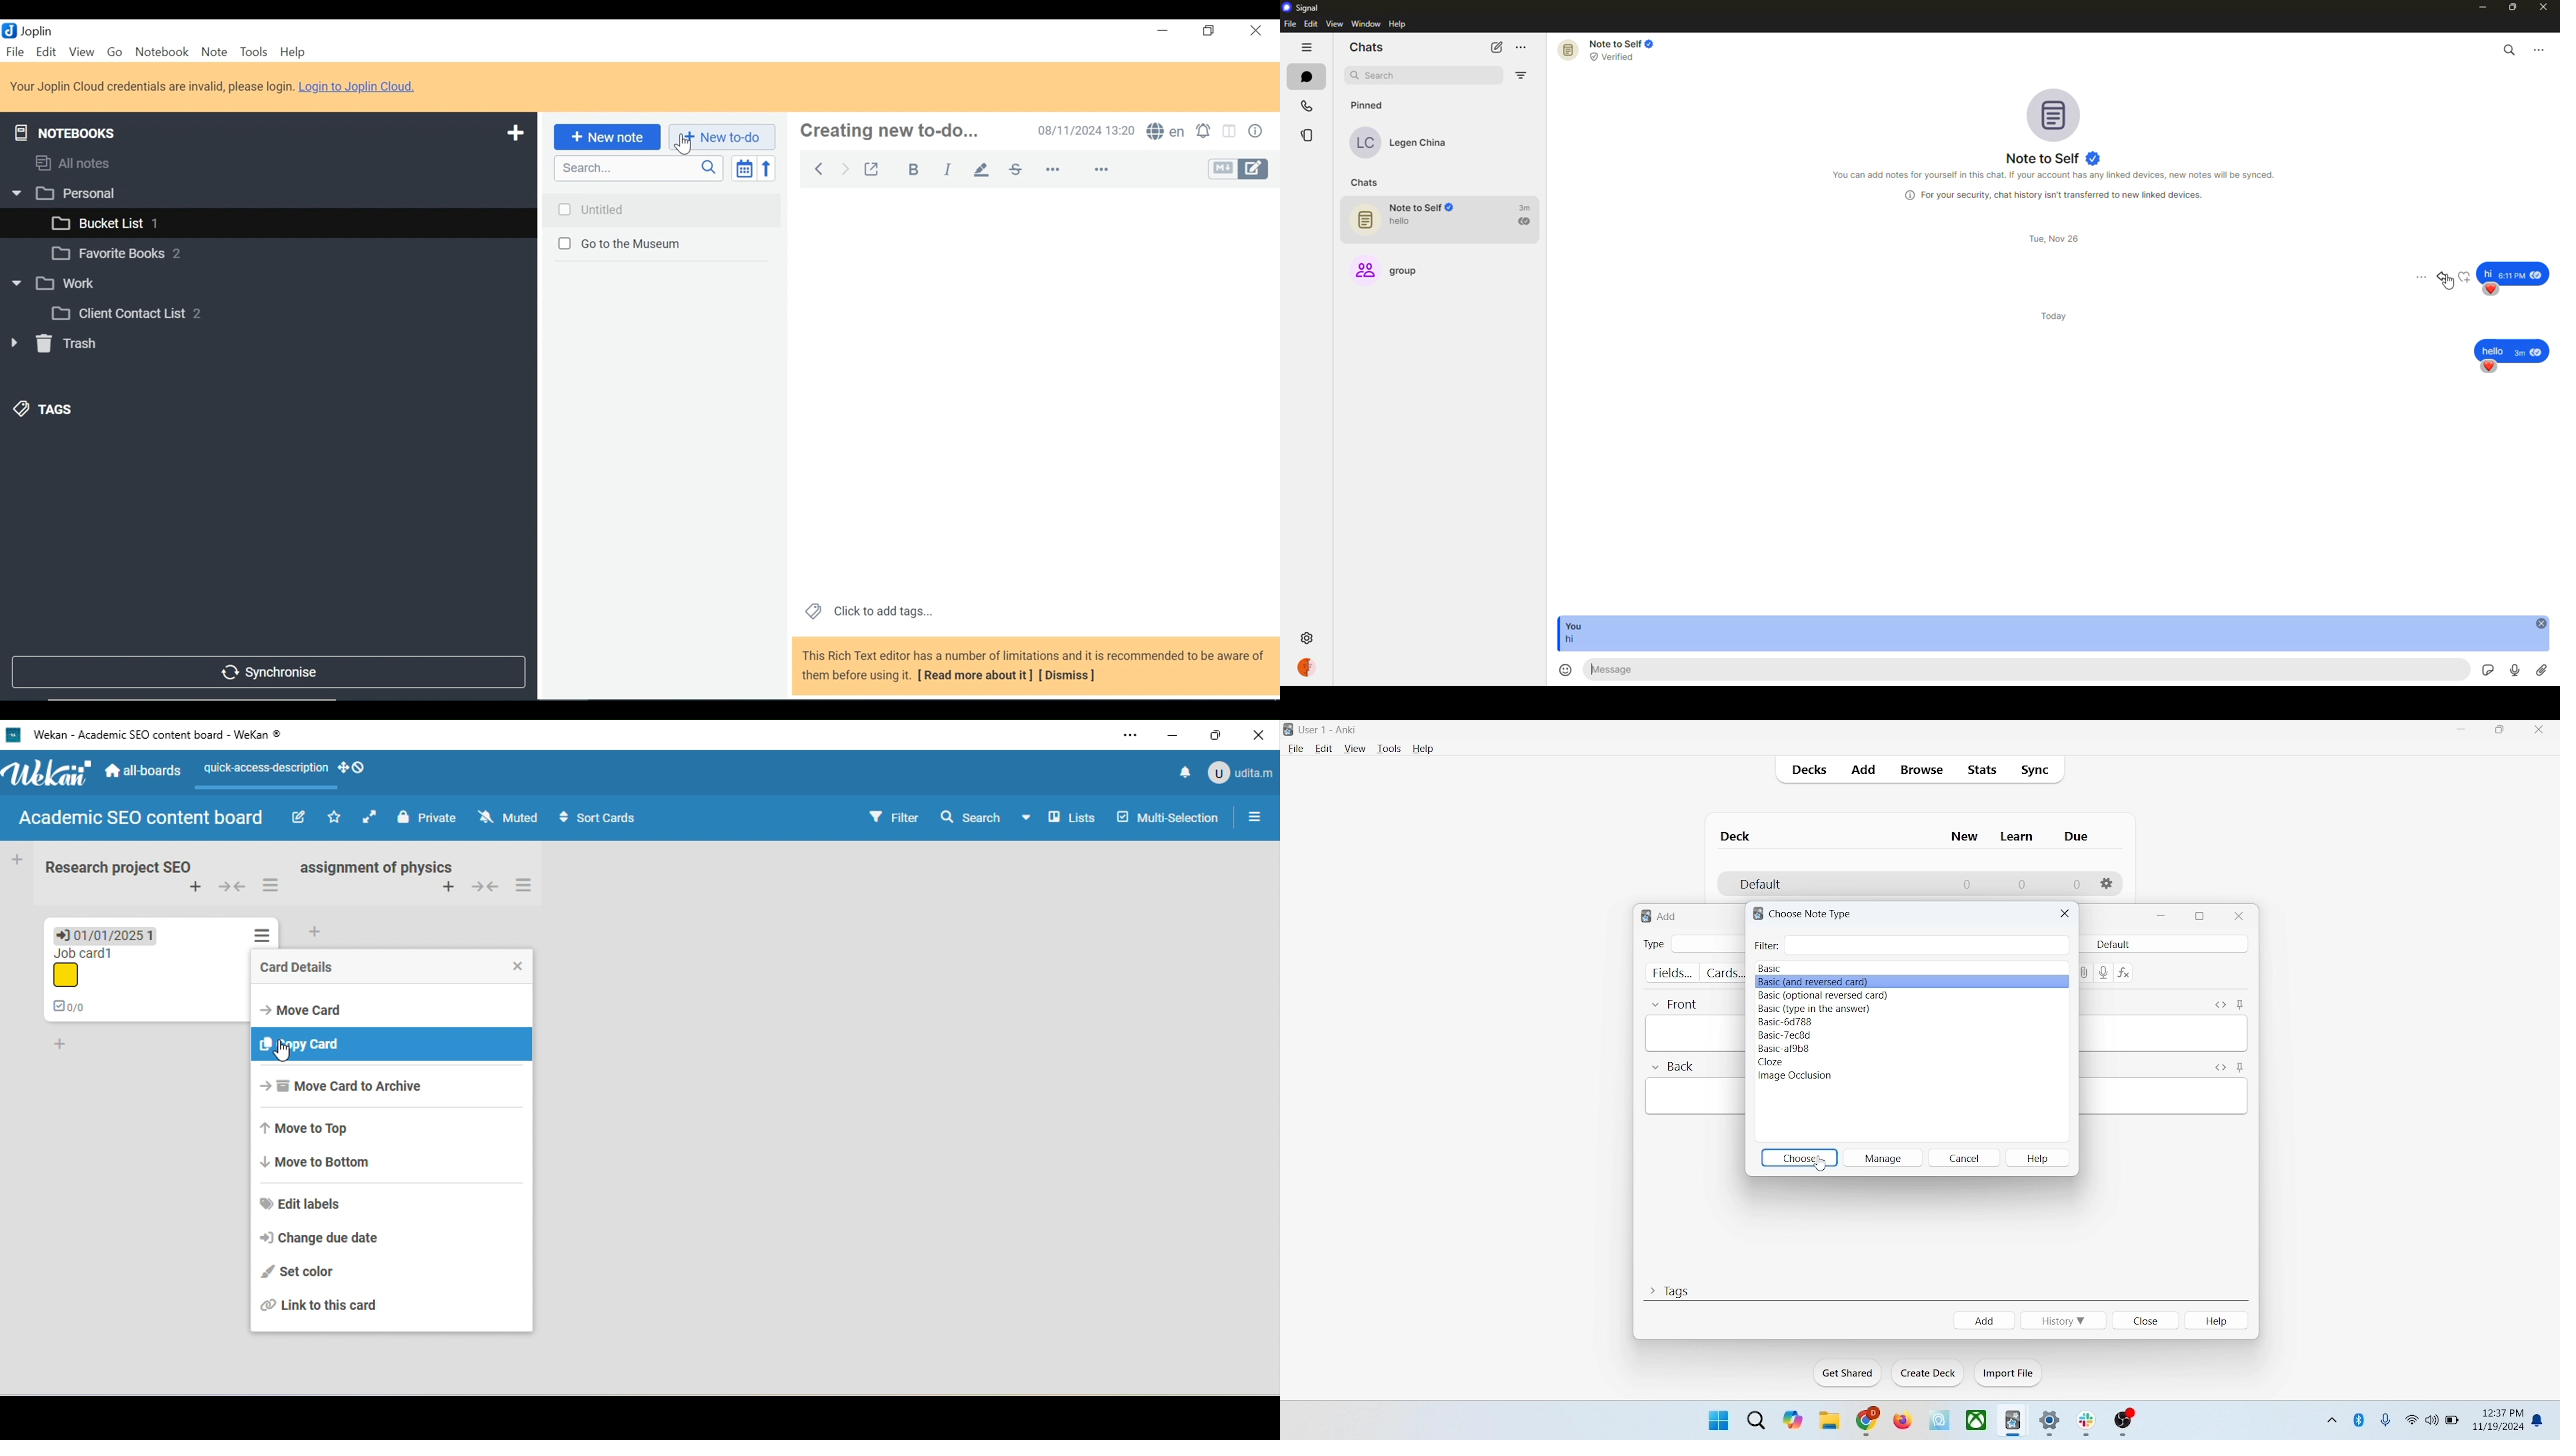 Image resolution: width=2576 pixels, height=1456 pixels. What do you see at coordinates (639, 168) in the screenshot?
I see `SEARCH` at bounding box center [639, 168].